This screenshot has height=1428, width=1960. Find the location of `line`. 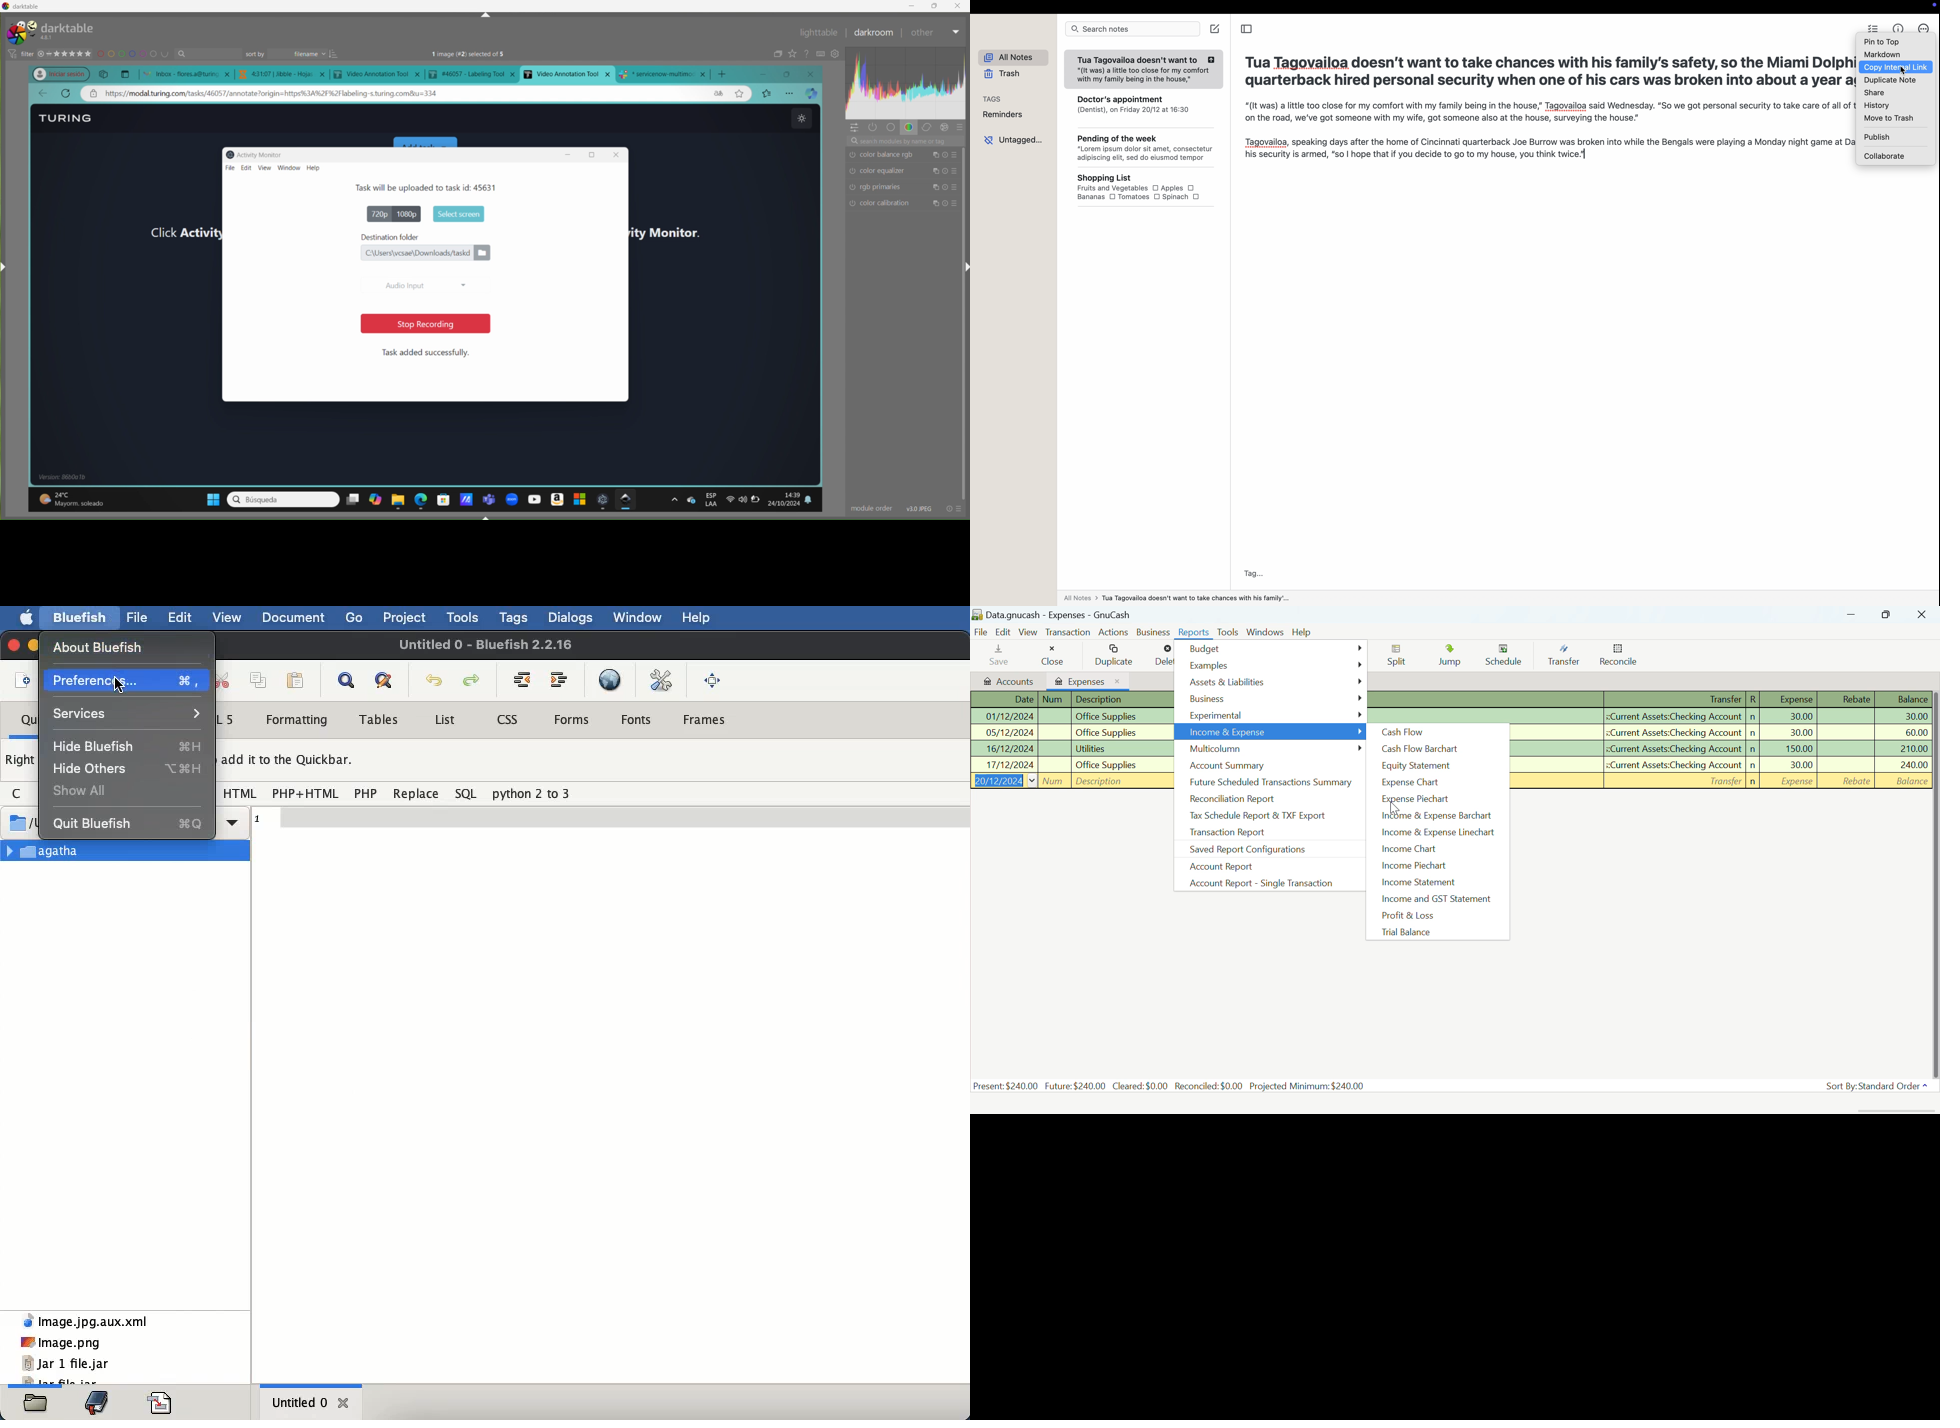

line is located at coordinates (610, 814).